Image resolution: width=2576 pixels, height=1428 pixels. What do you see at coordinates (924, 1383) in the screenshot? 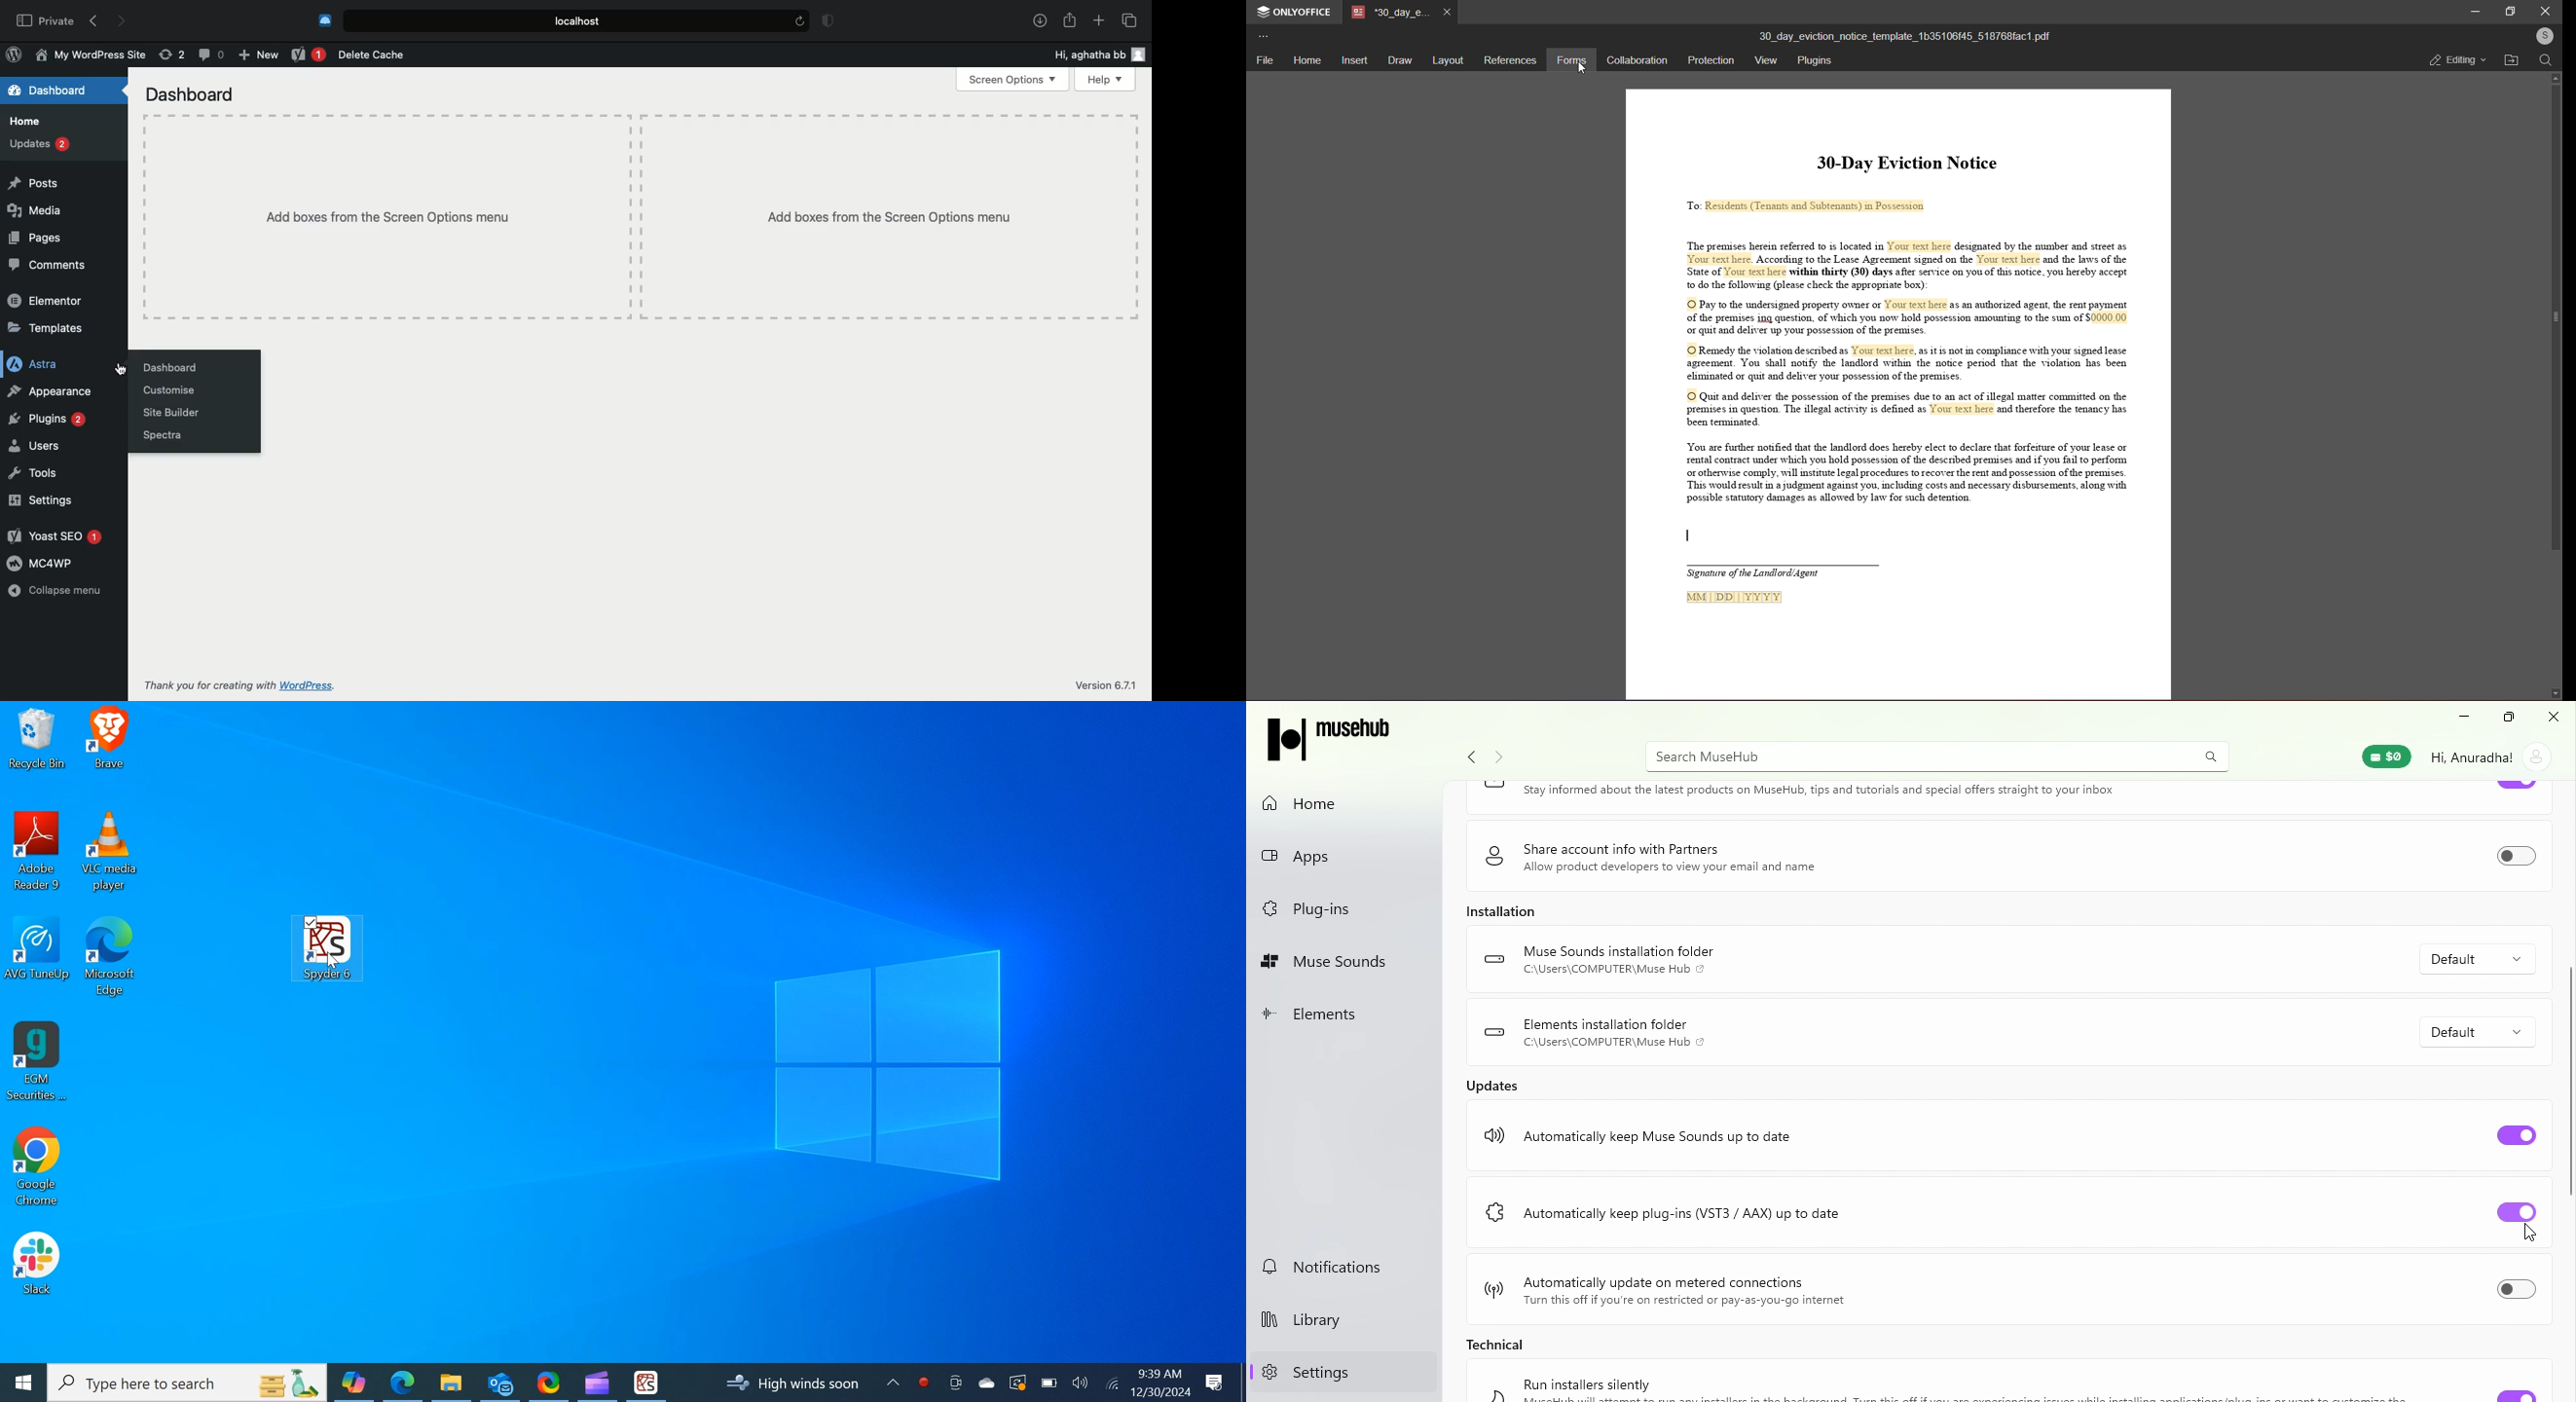
I see `Record` at bounding box center [924, 1383].